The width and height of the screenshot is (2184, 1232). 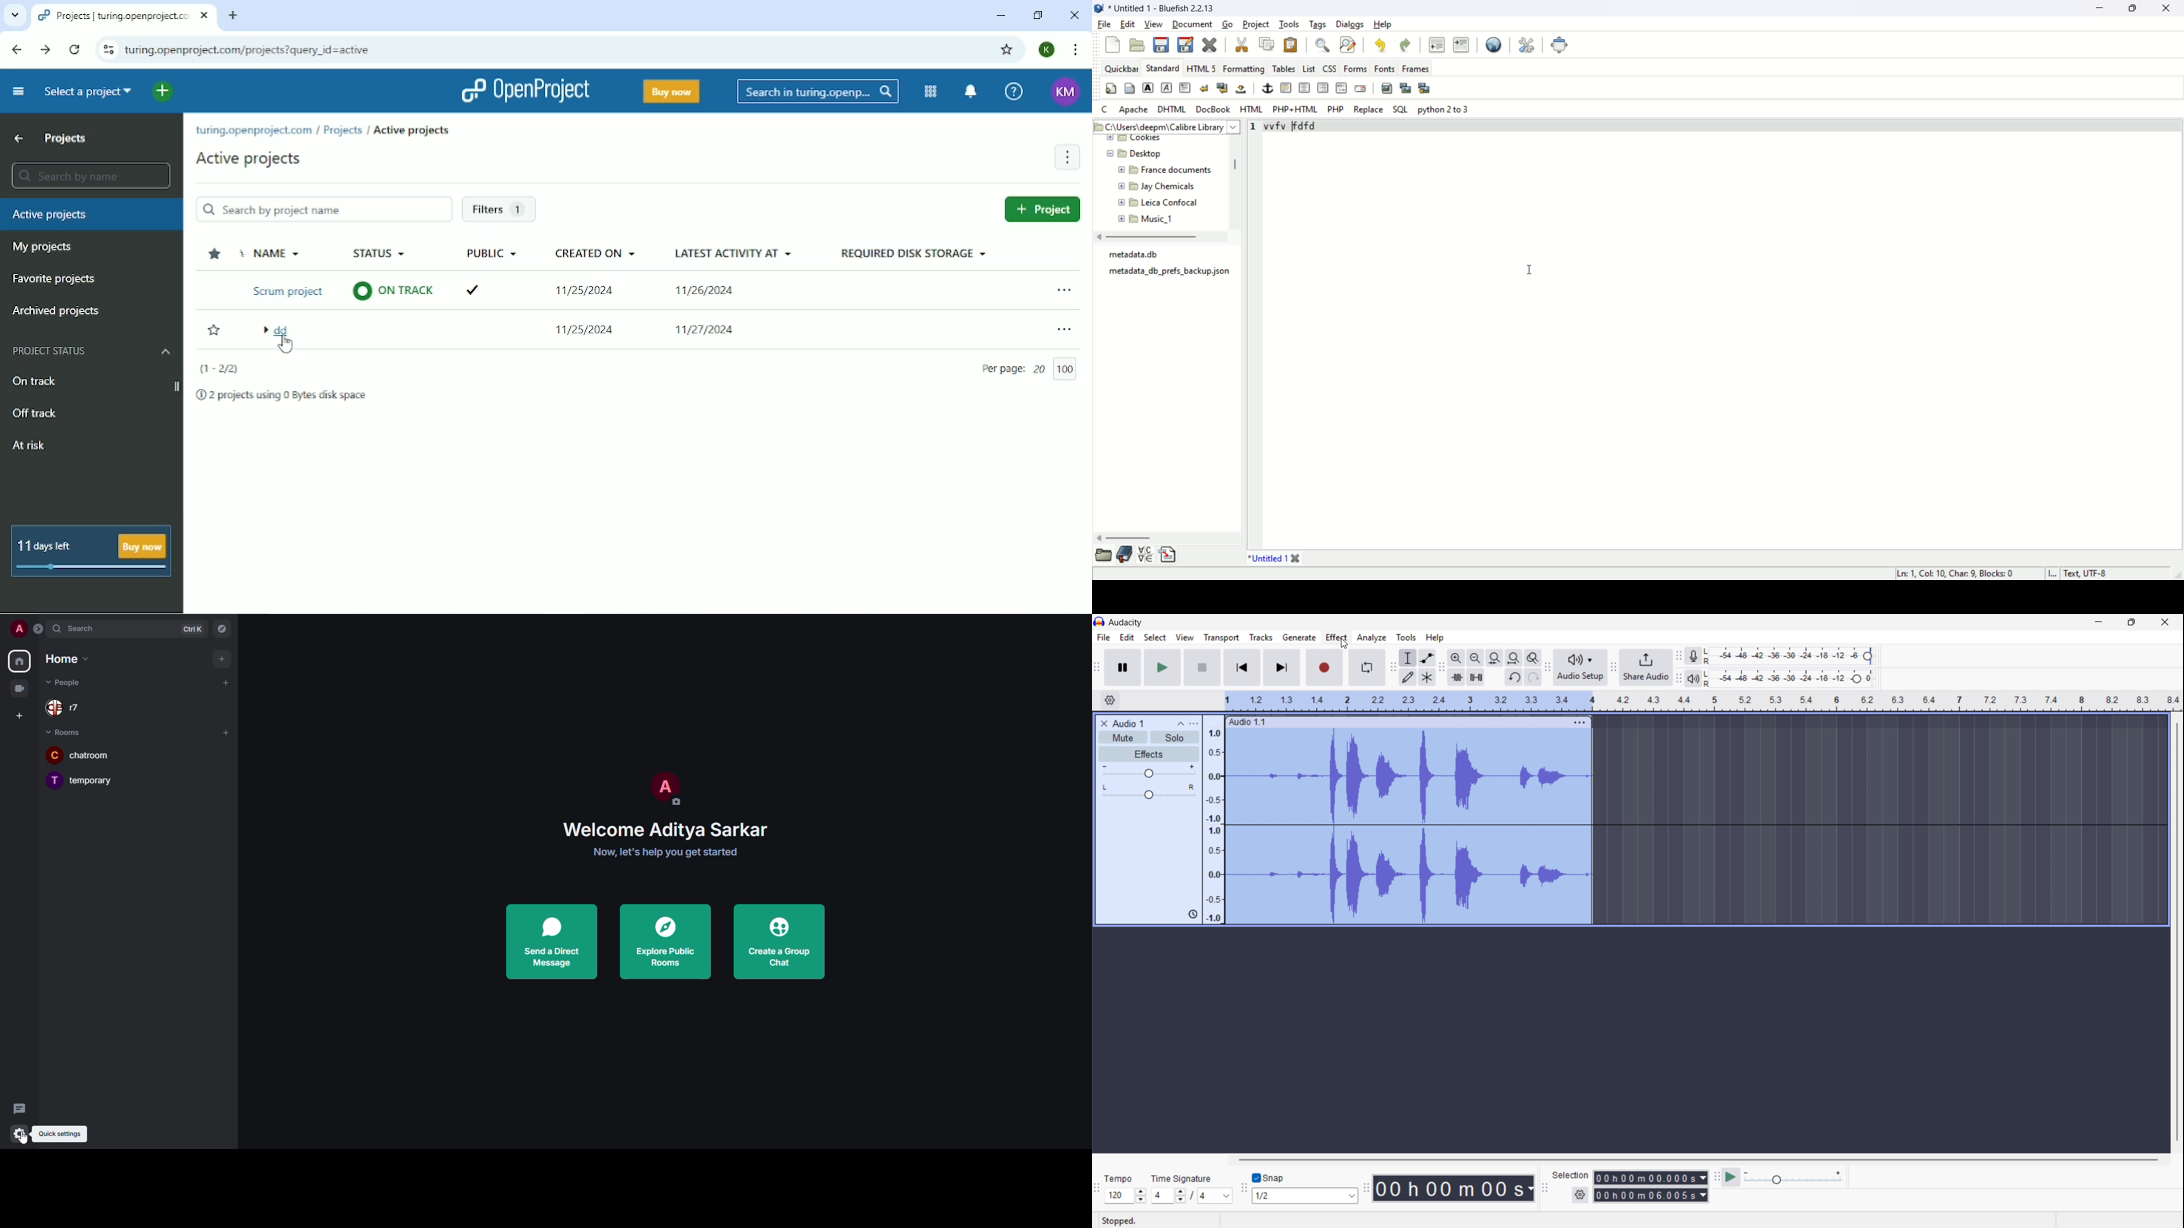 What do you see at coordinates (814, 92) in the screenshot?
I see `Search ` at bounding box center [814, 92].